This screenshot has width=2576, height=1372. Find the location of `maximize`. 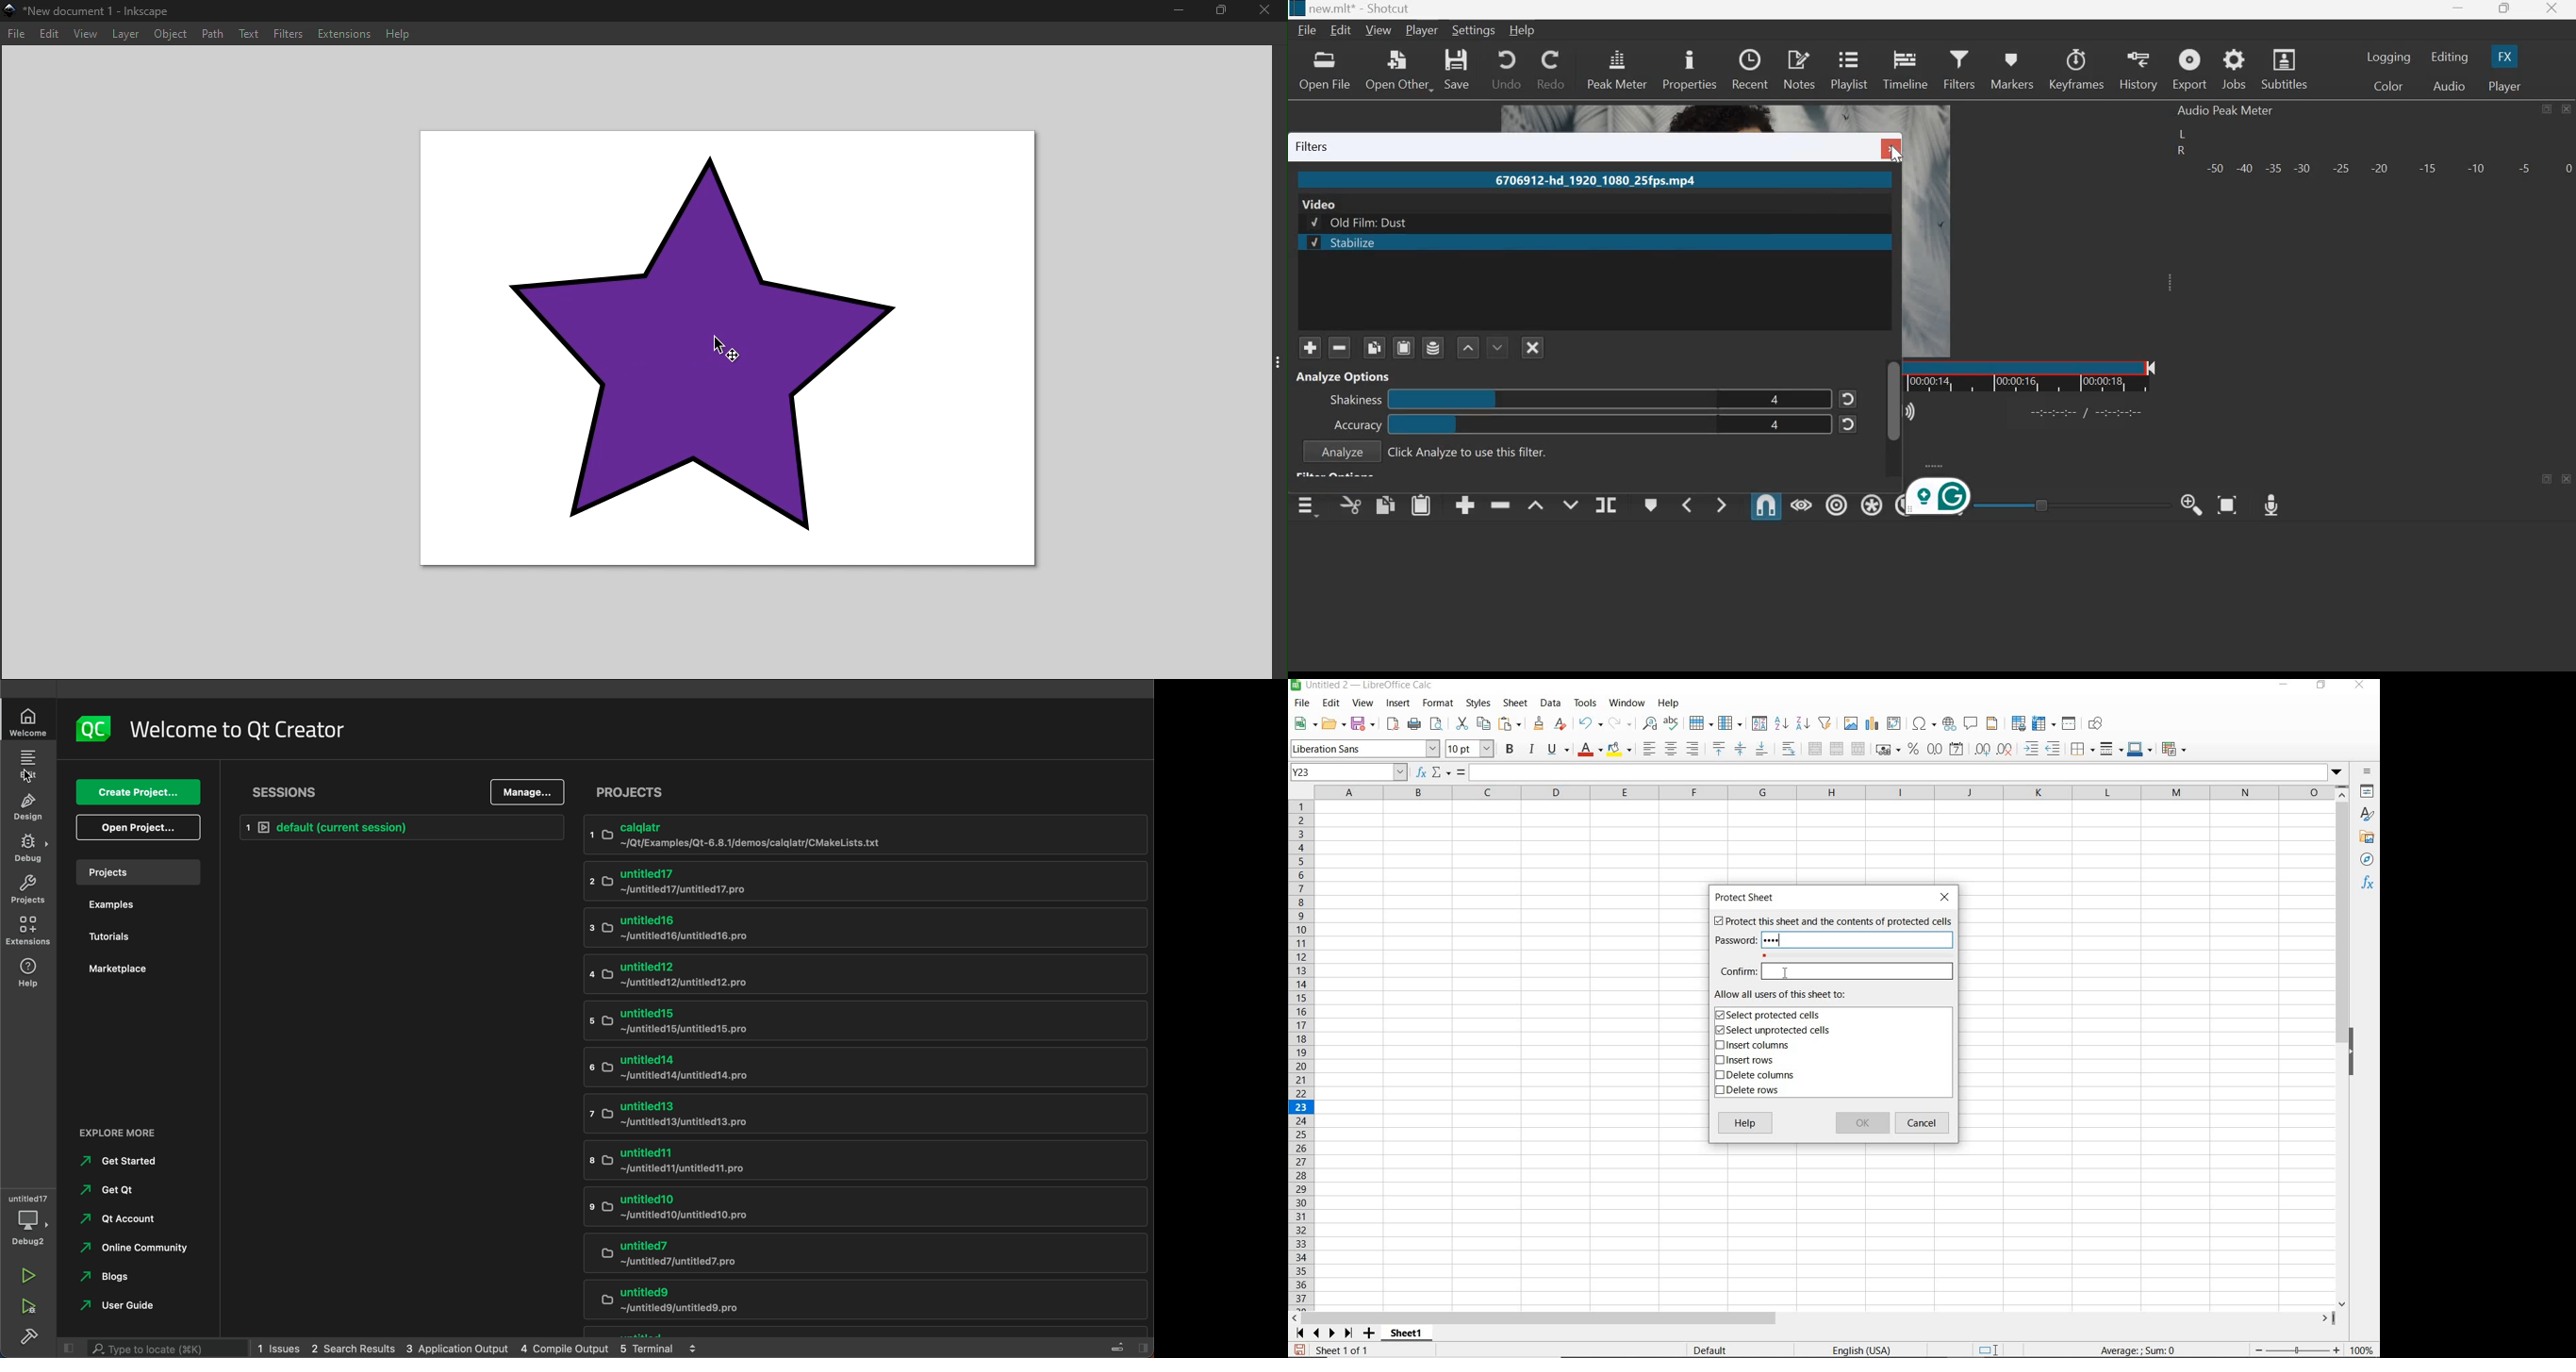

maximize is located at coordinates (2547, 109).